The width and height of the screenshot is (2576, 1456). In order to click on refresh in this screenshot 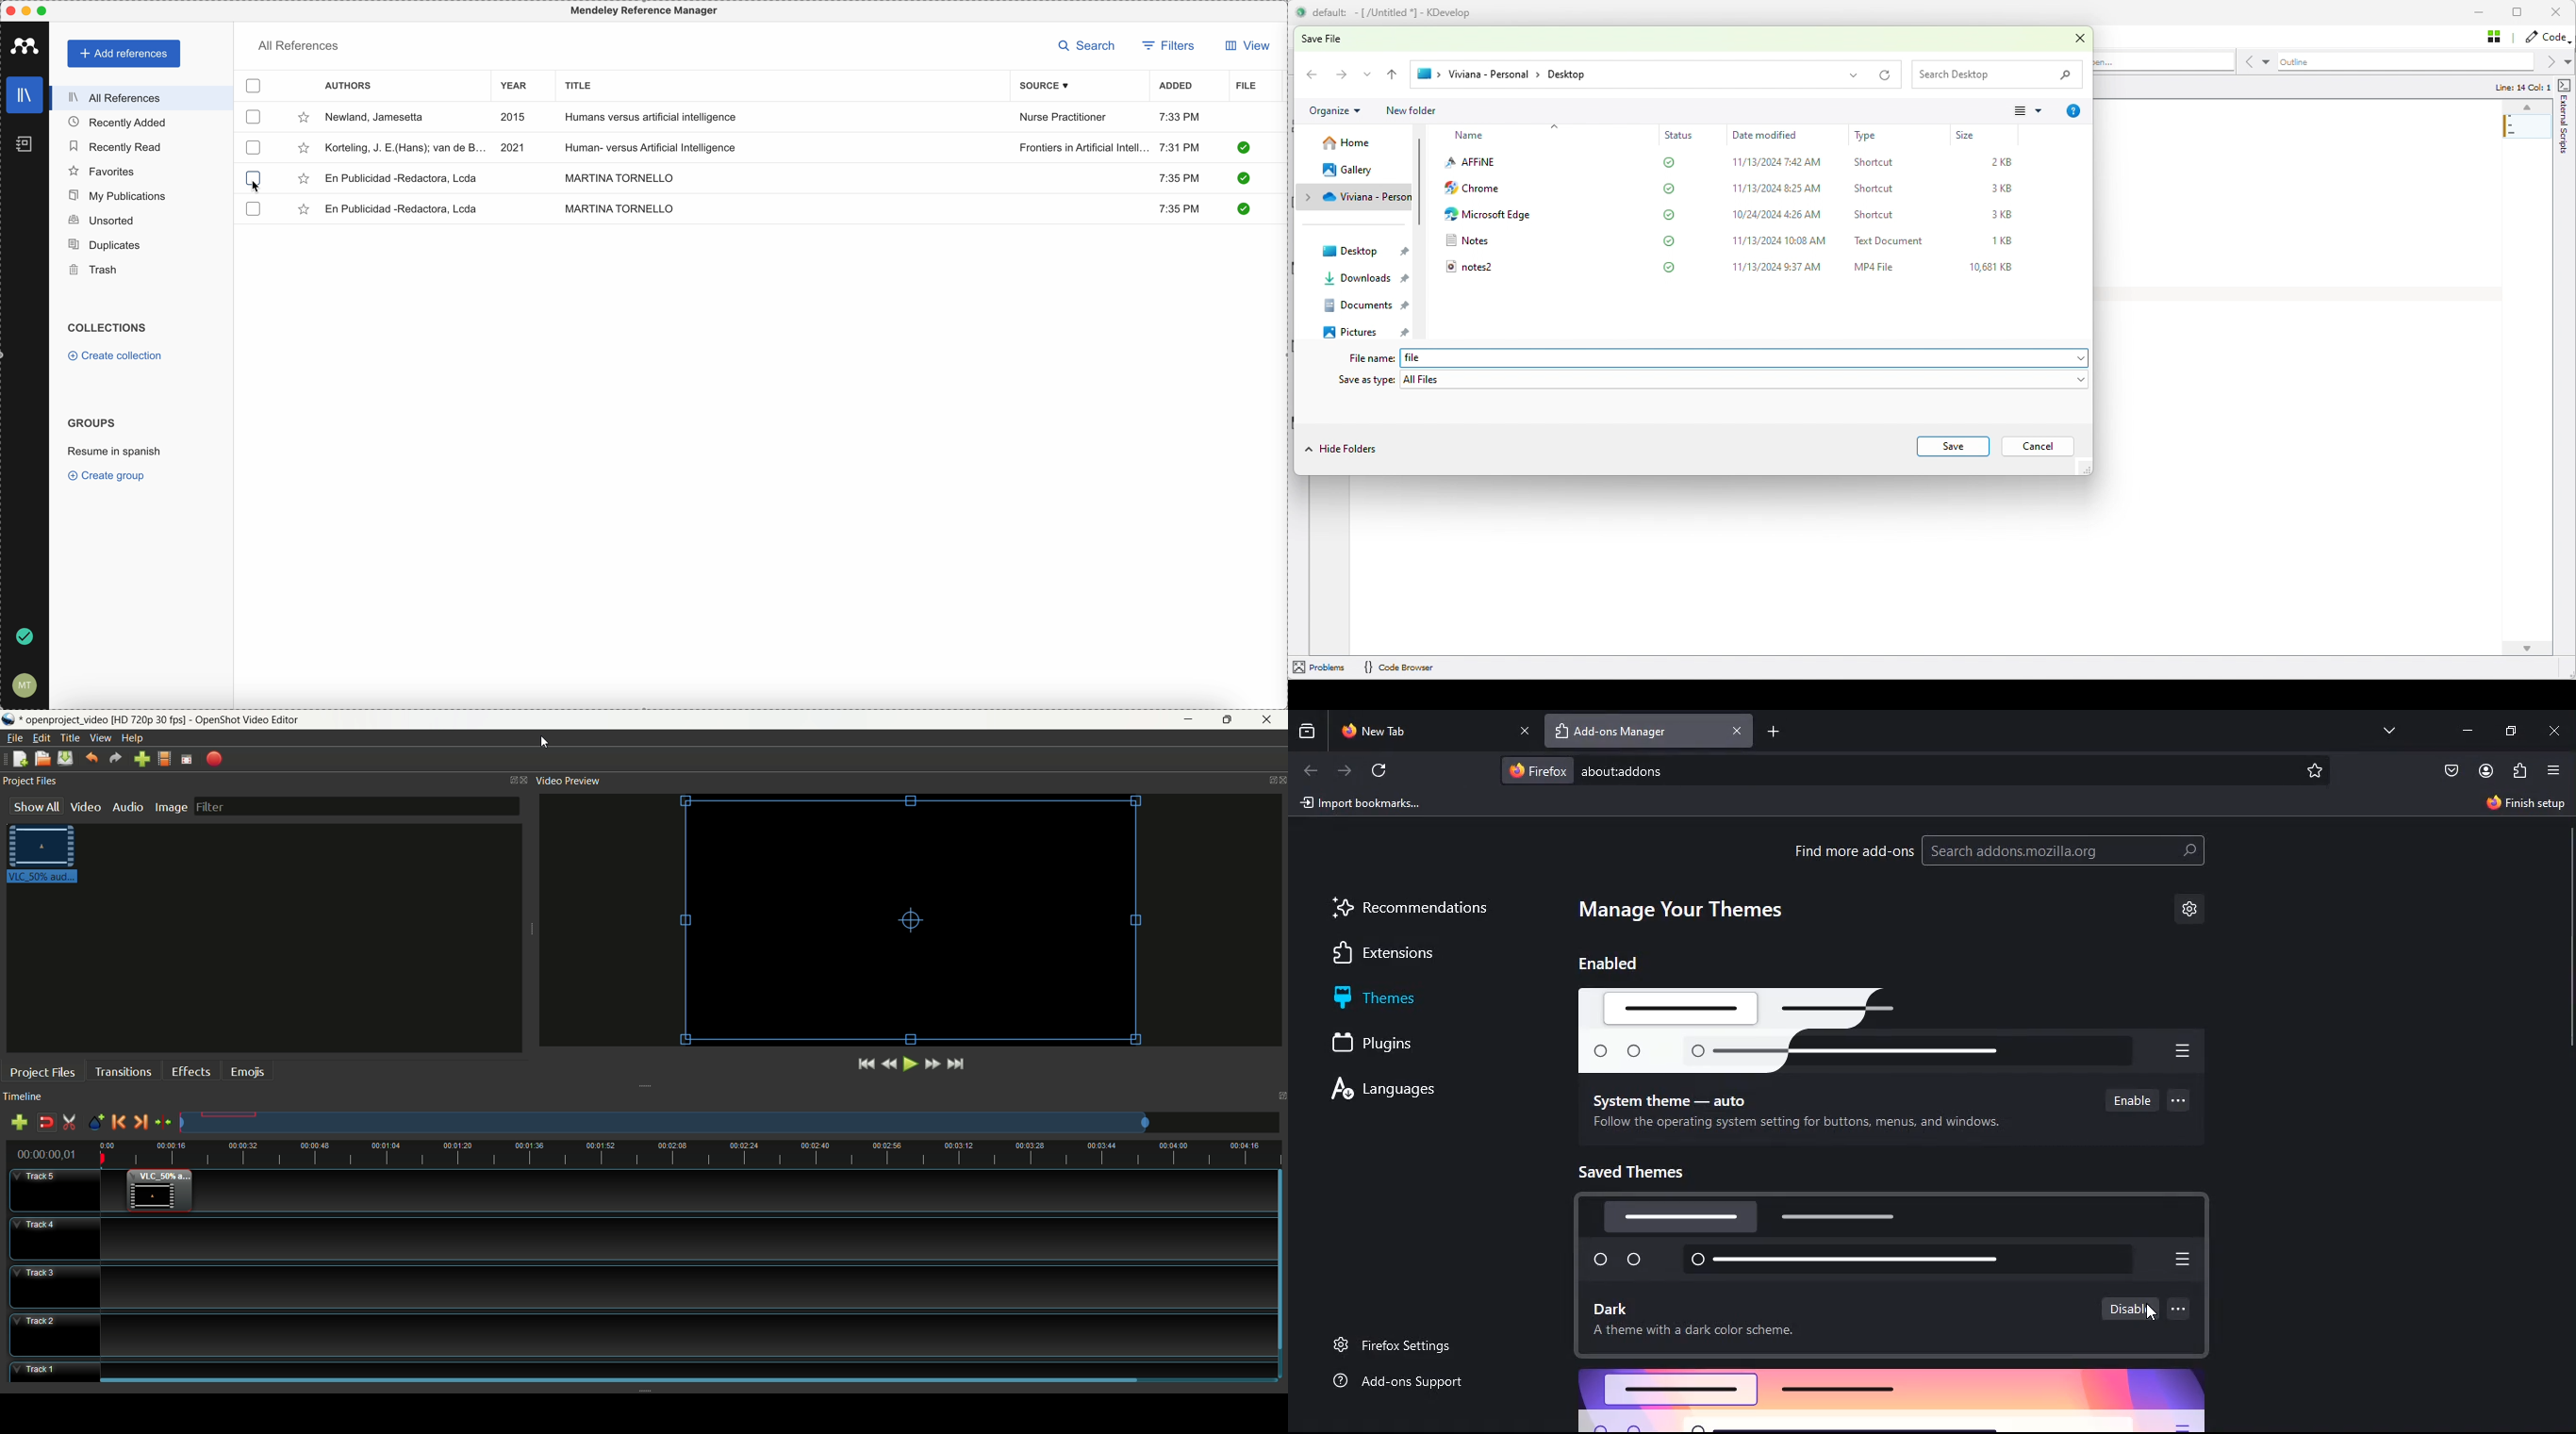, I will do `click(1384, 772)`.